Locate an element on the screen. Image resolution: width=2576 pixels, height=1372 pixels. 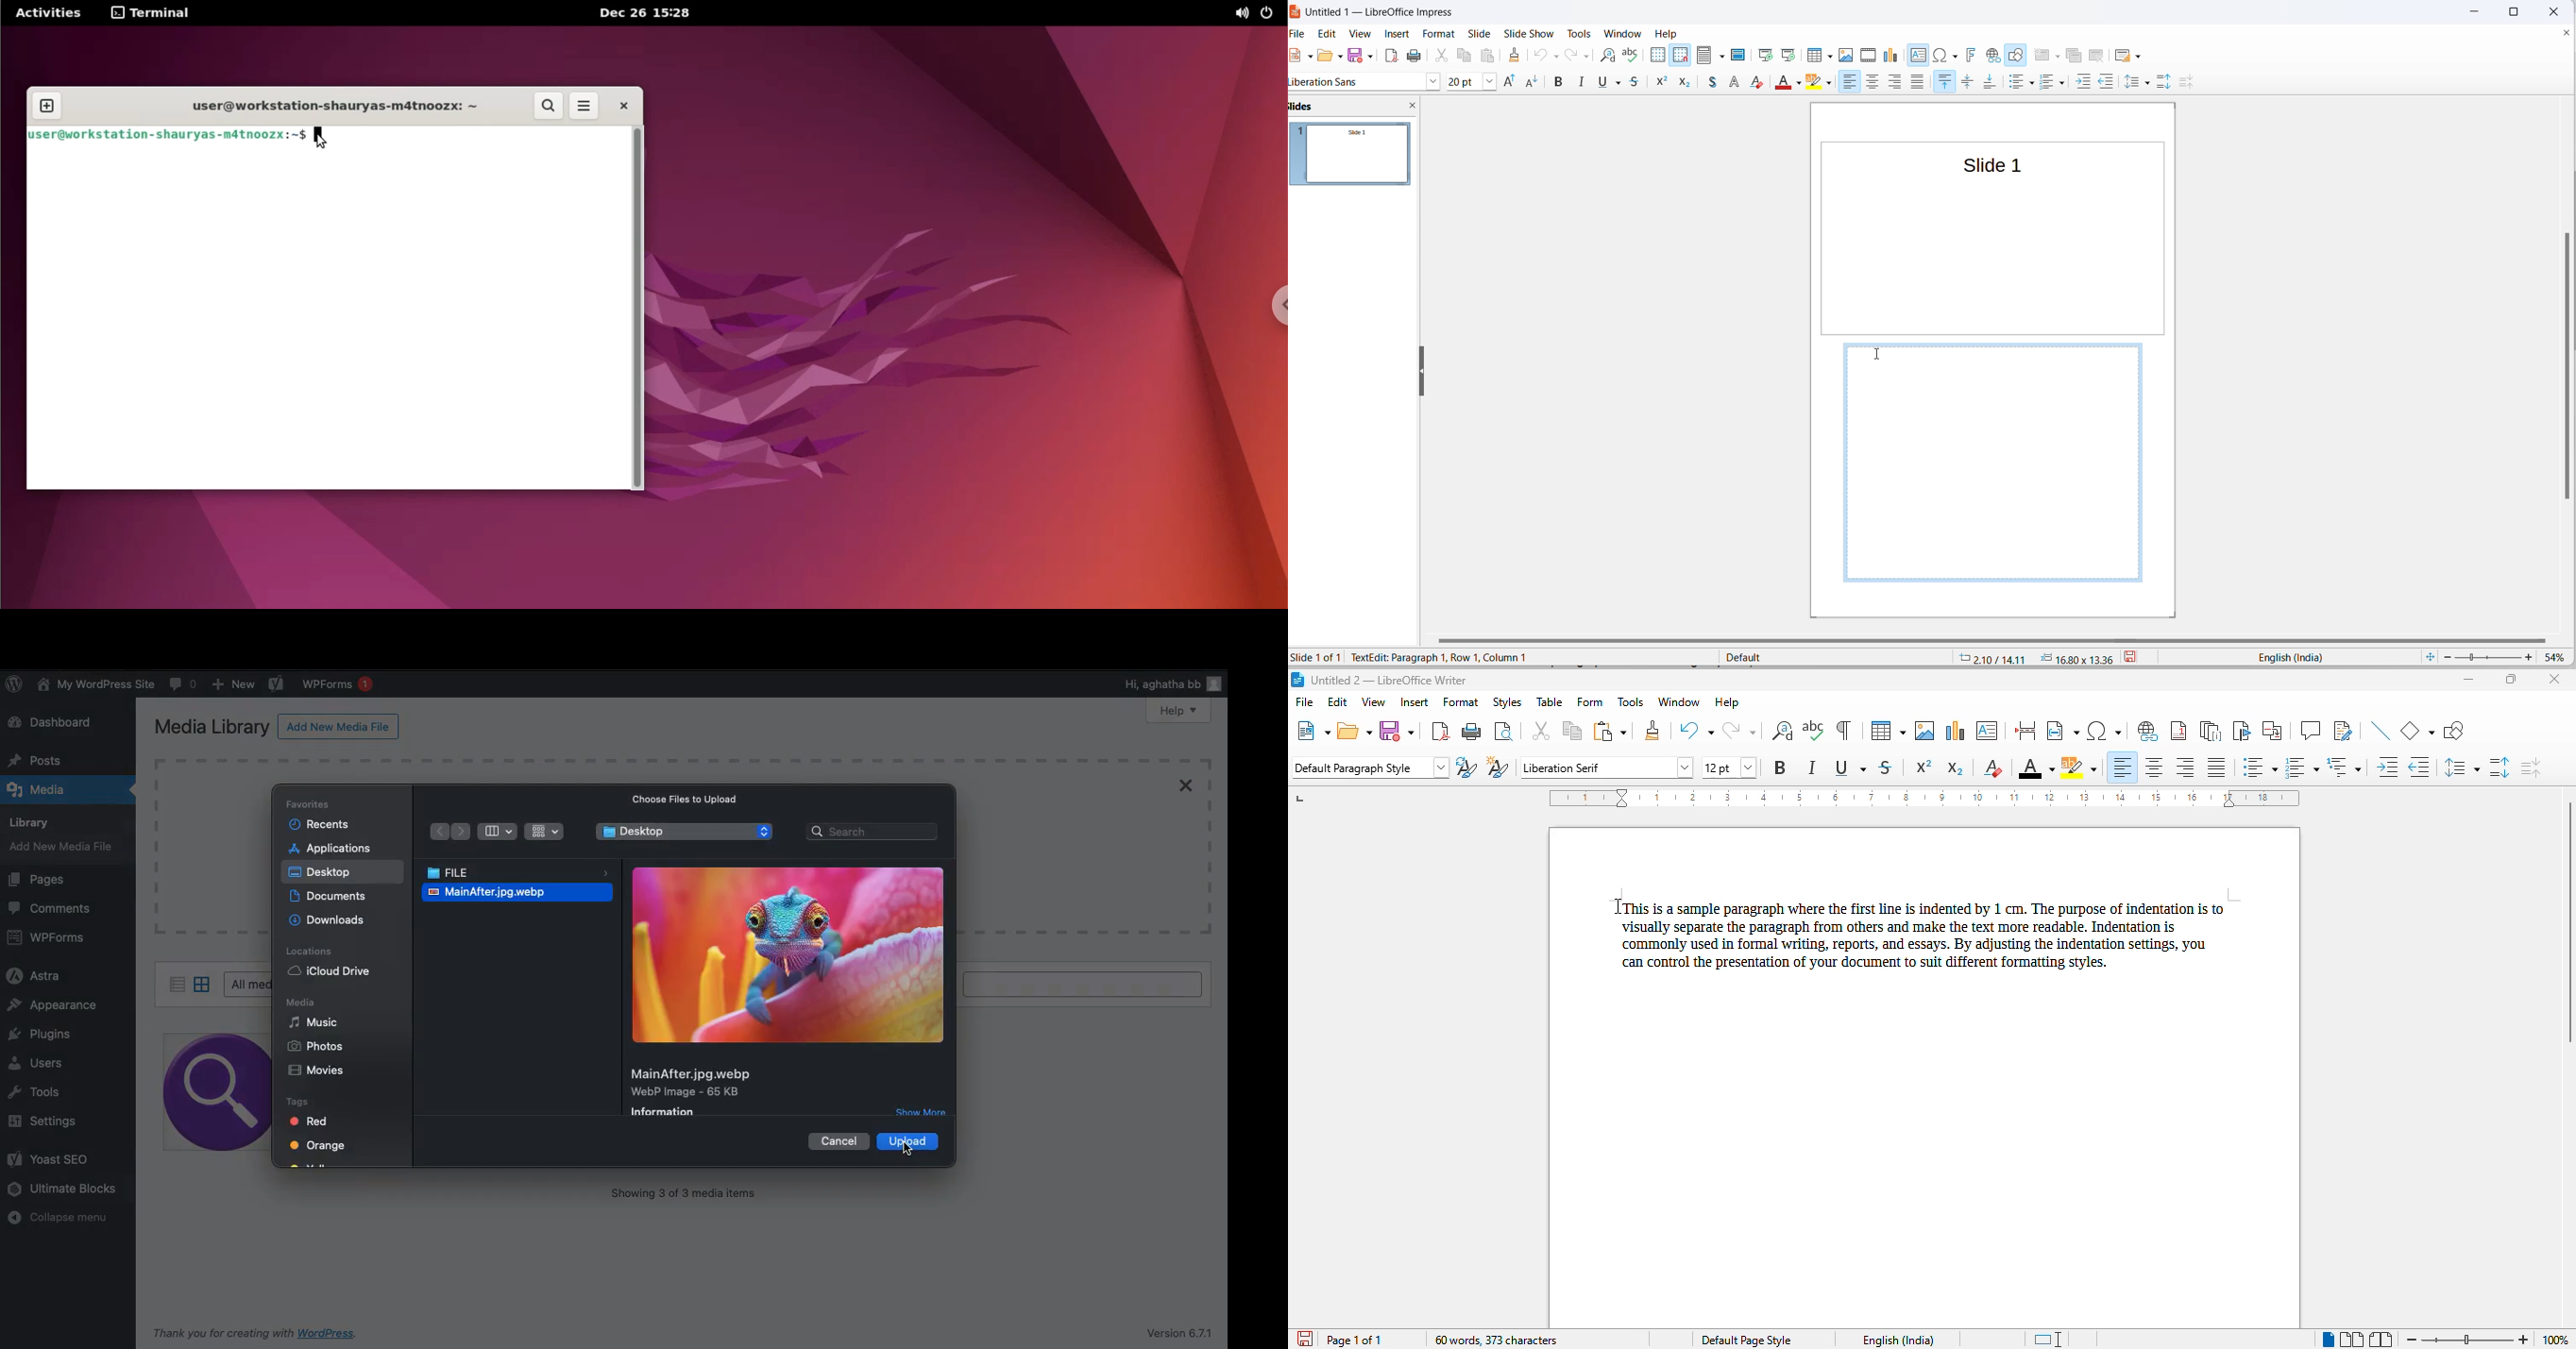
redo options is located at coordinates (1586, 56).